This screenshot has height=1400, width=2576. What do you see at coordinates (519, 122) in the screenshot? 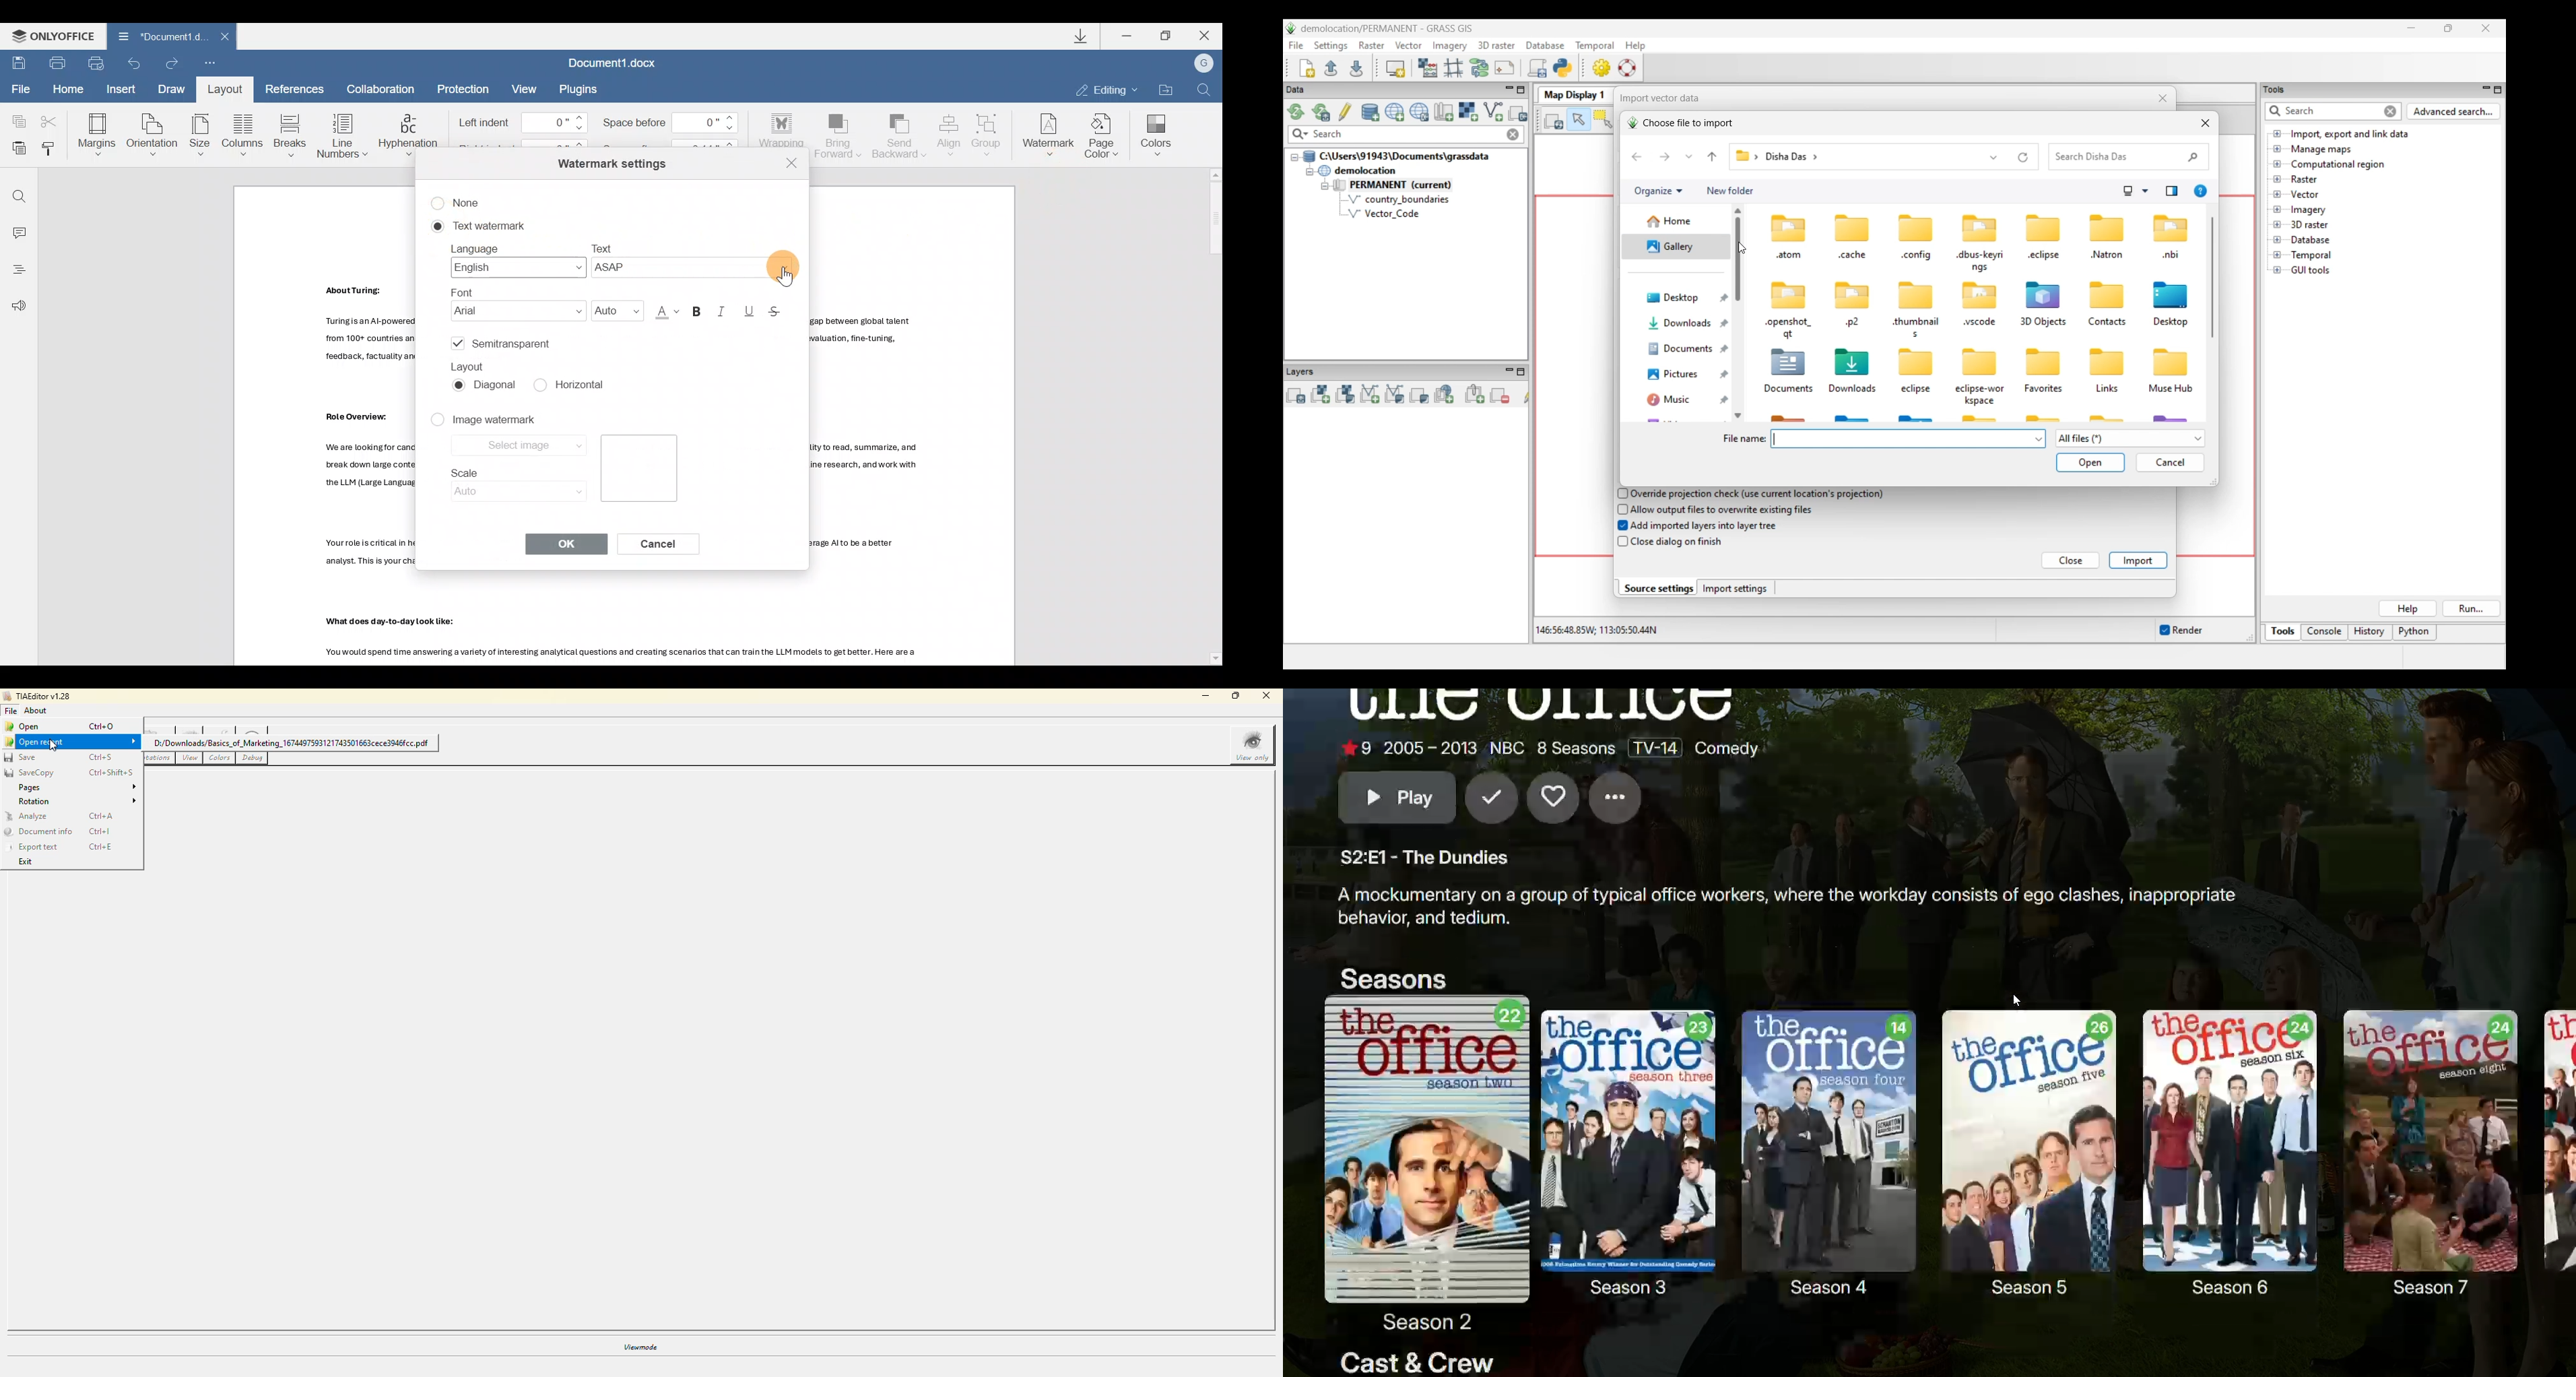
I see `Left indent` at bounding box center [519, 122].